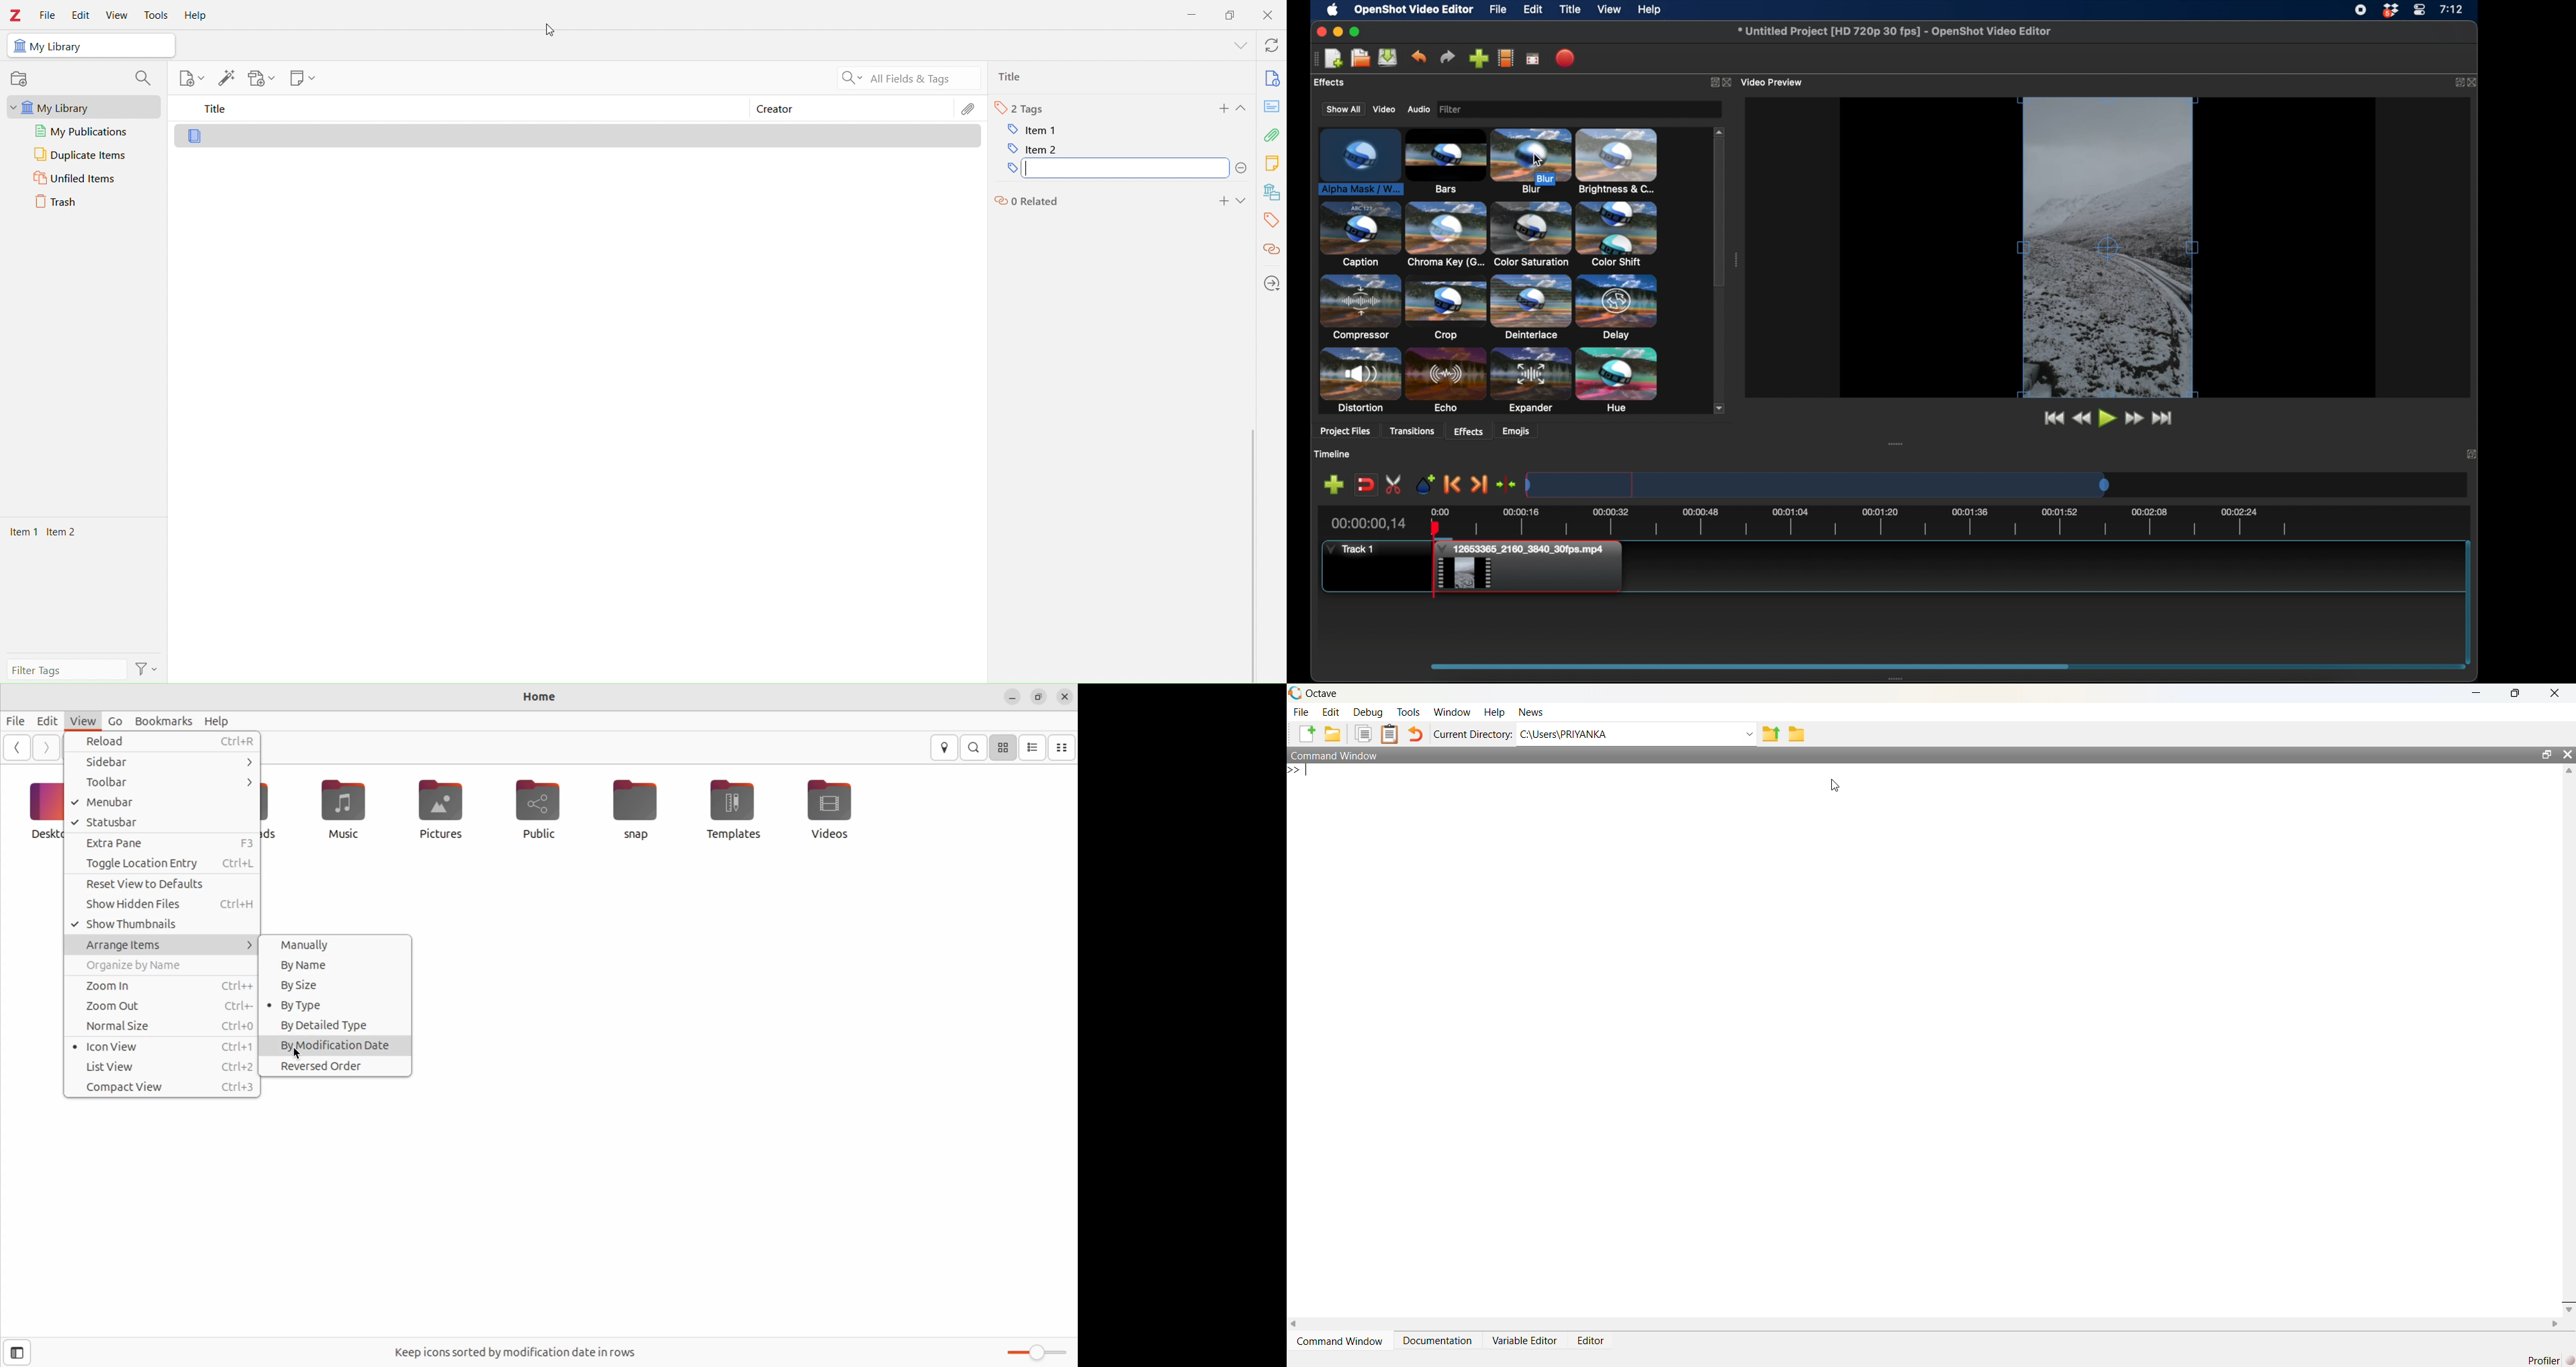  I want to click on Items 1 Items 2, so click(52, 531).